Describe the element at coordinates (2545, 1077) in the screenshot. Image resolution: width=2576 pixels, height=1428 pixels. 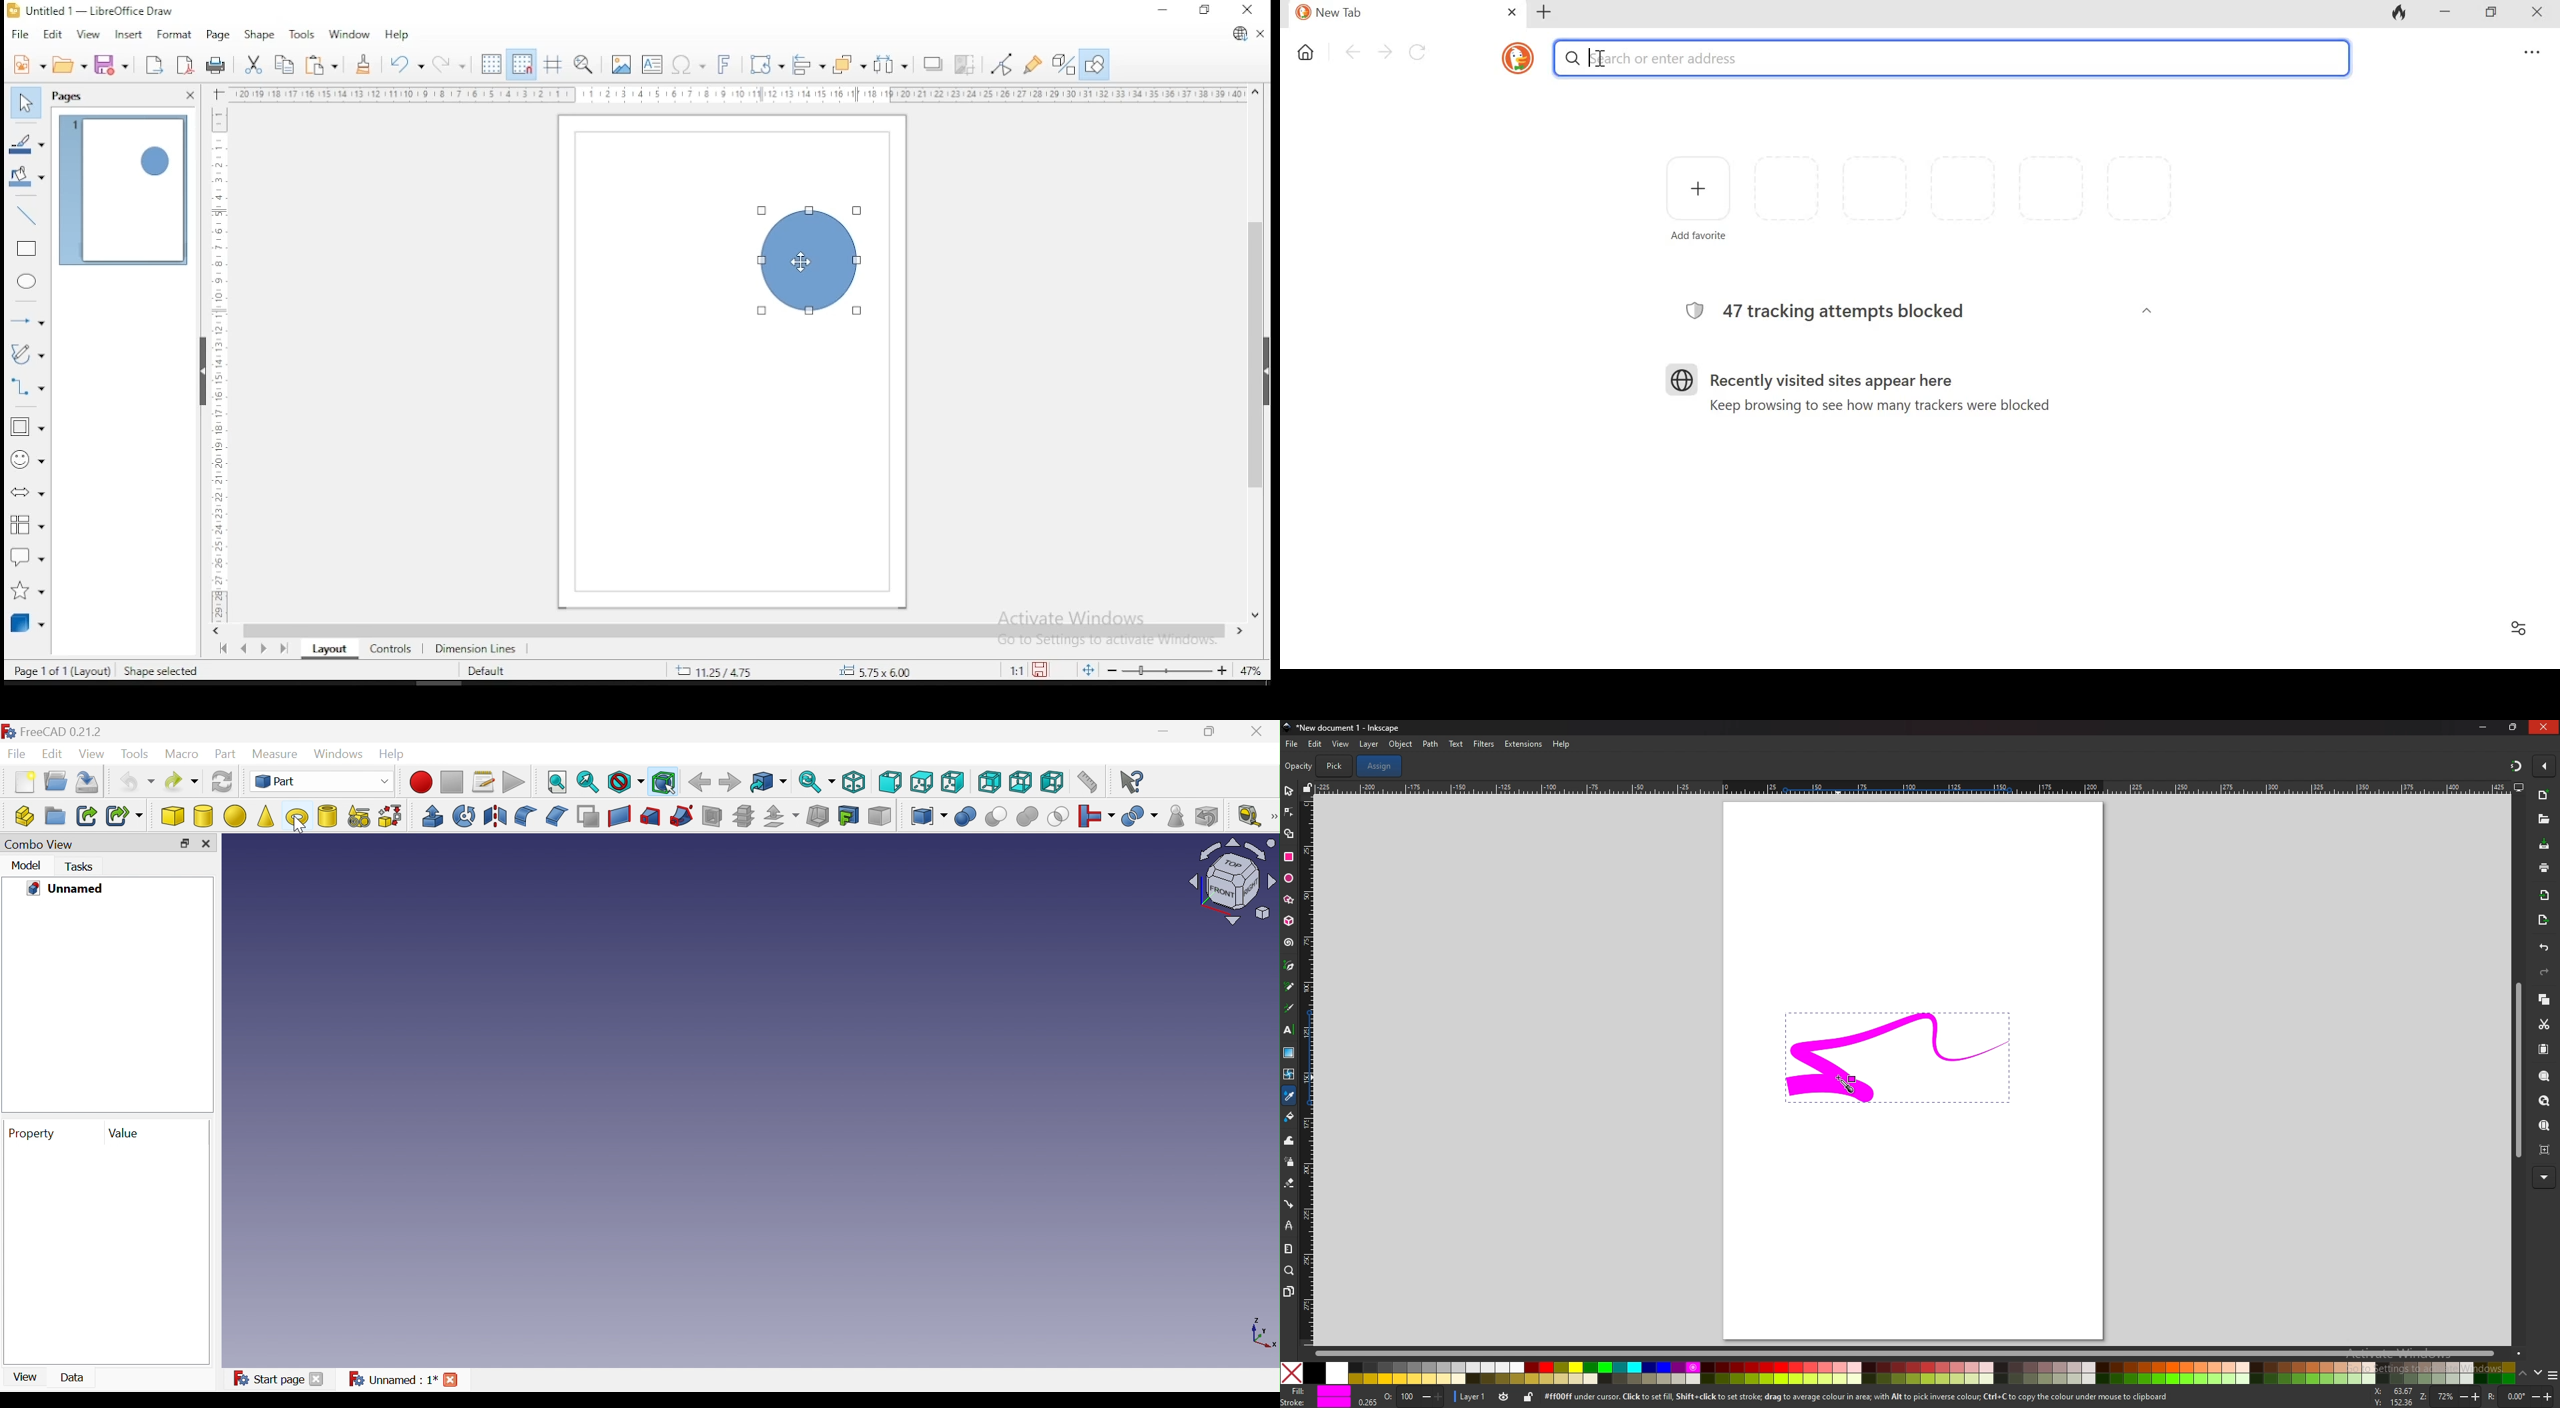
I see `zoom selection` at that location.